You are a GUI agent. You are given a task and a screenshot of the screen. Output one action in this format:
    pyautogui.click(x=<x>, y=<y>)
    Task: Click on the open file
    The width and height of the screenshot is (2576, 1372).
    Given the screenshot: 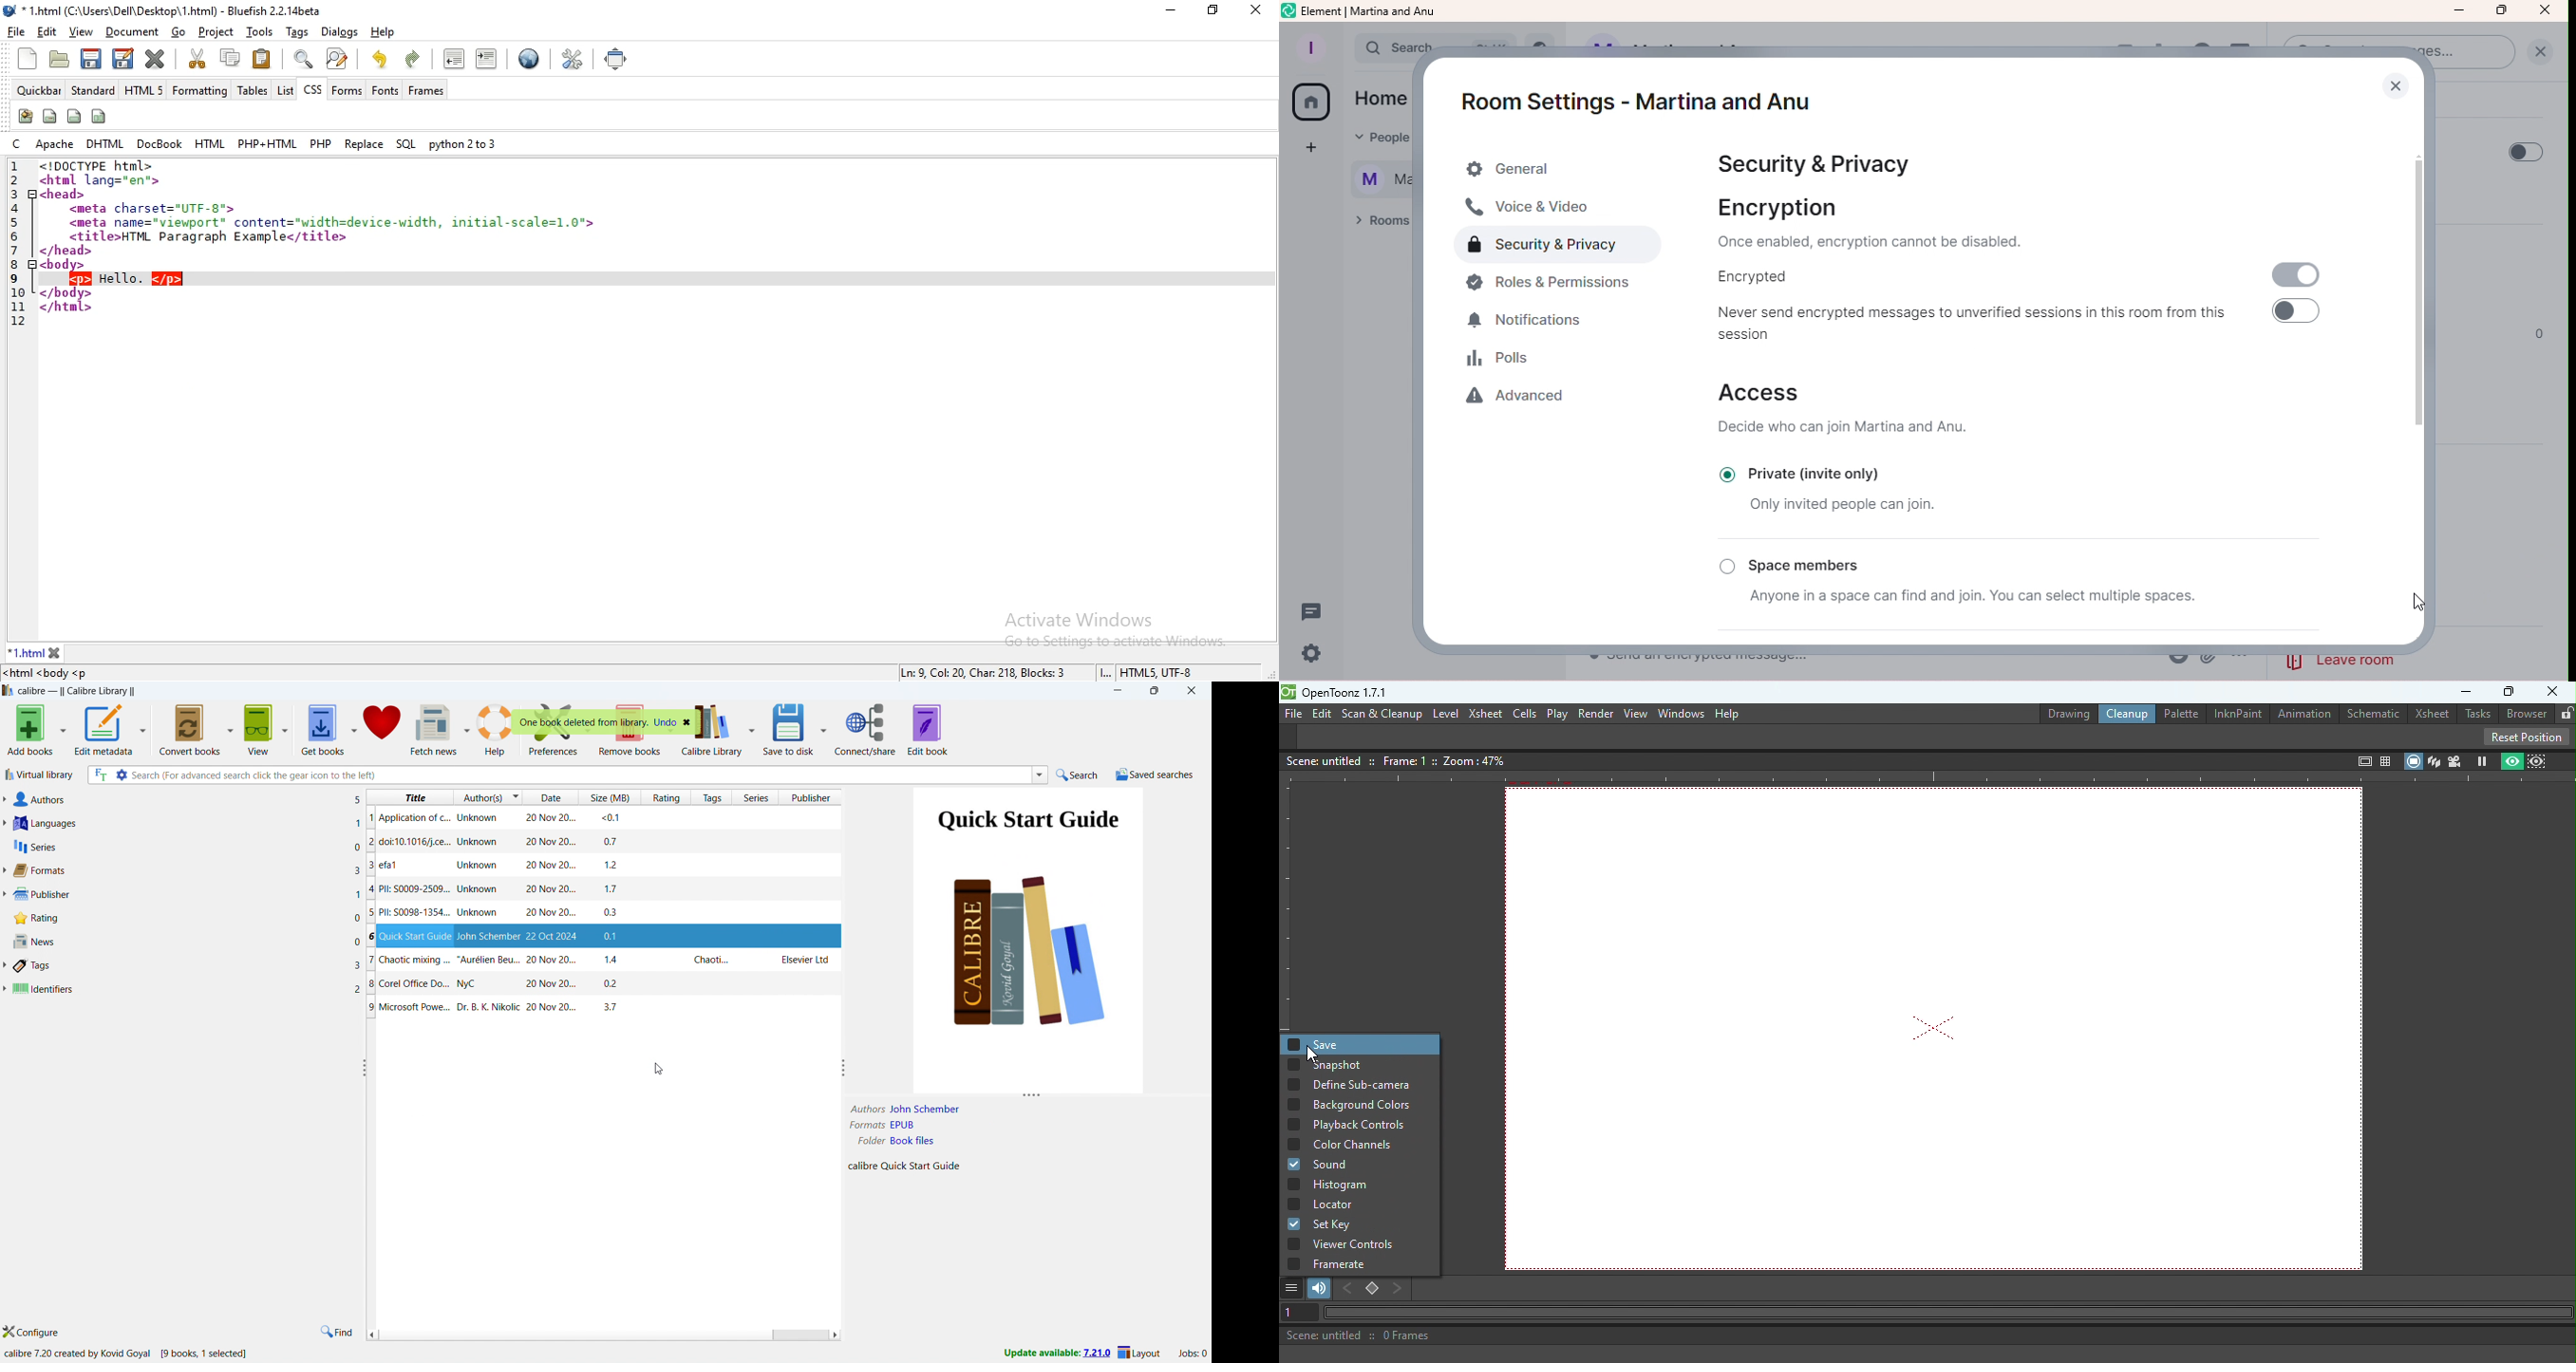 What is the action you would take?
    pyautogui.click(x=59, y=59)
    